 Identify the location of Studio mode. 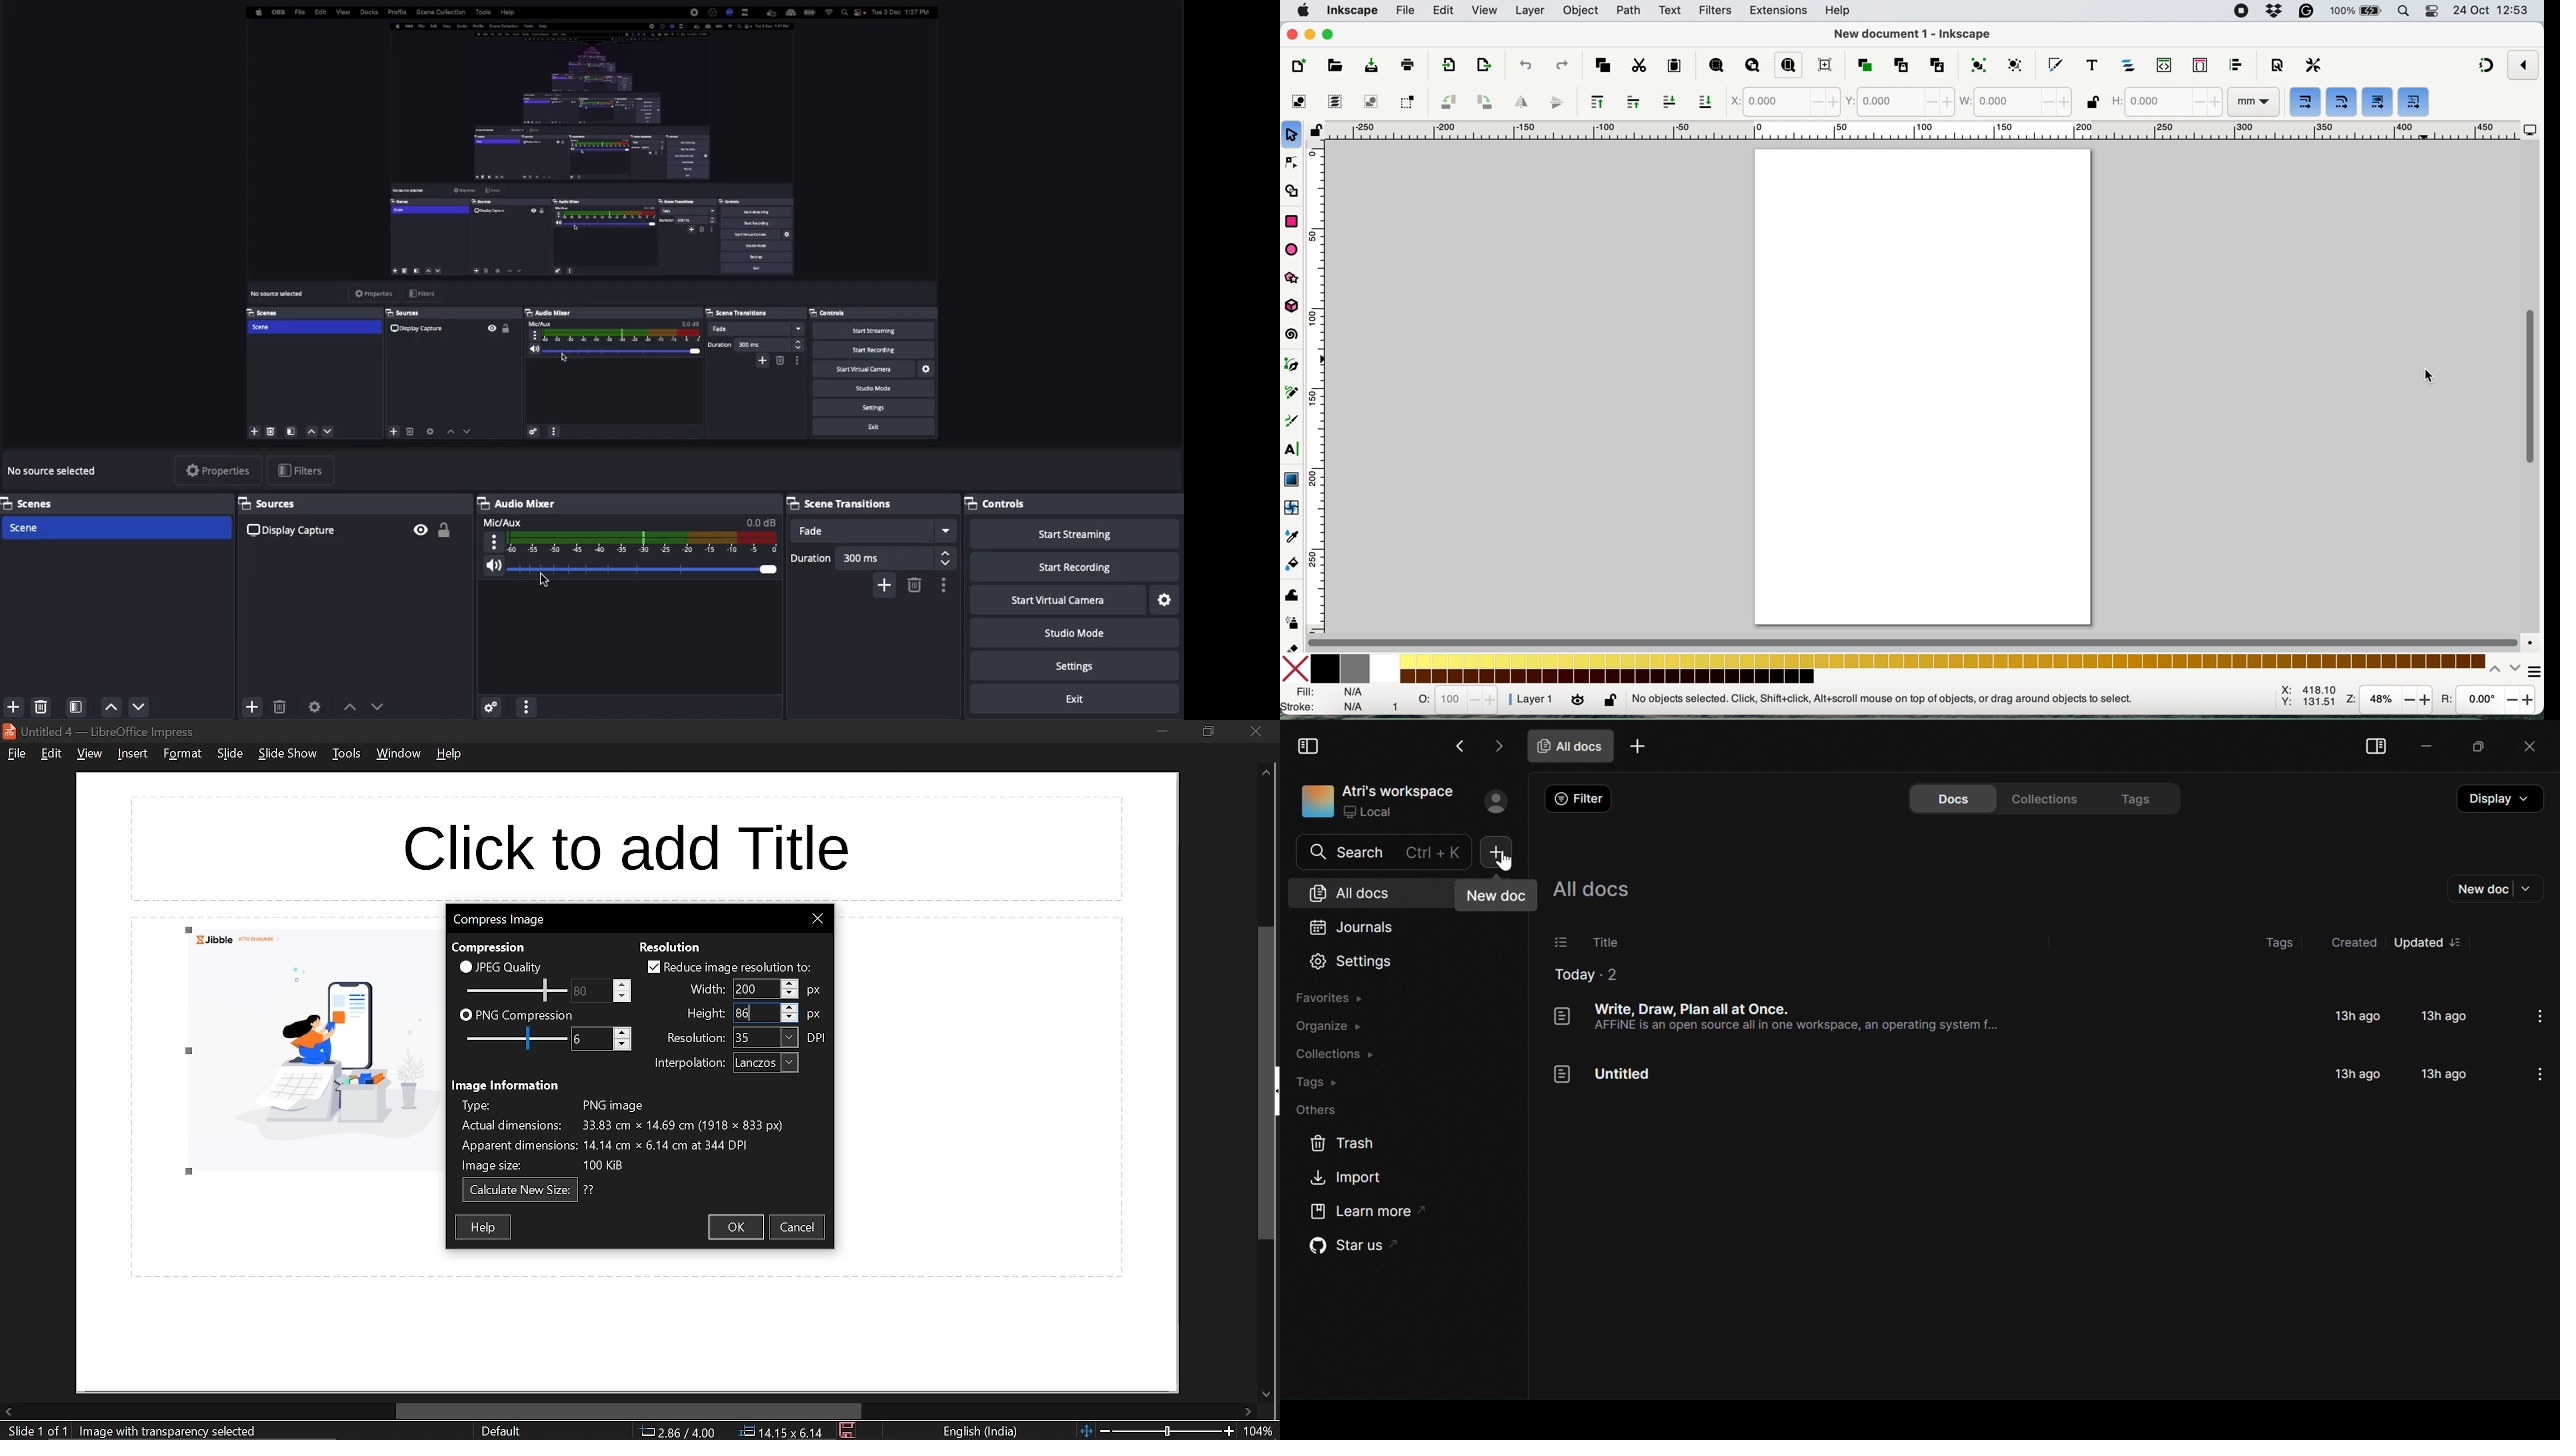
(1073, 636).